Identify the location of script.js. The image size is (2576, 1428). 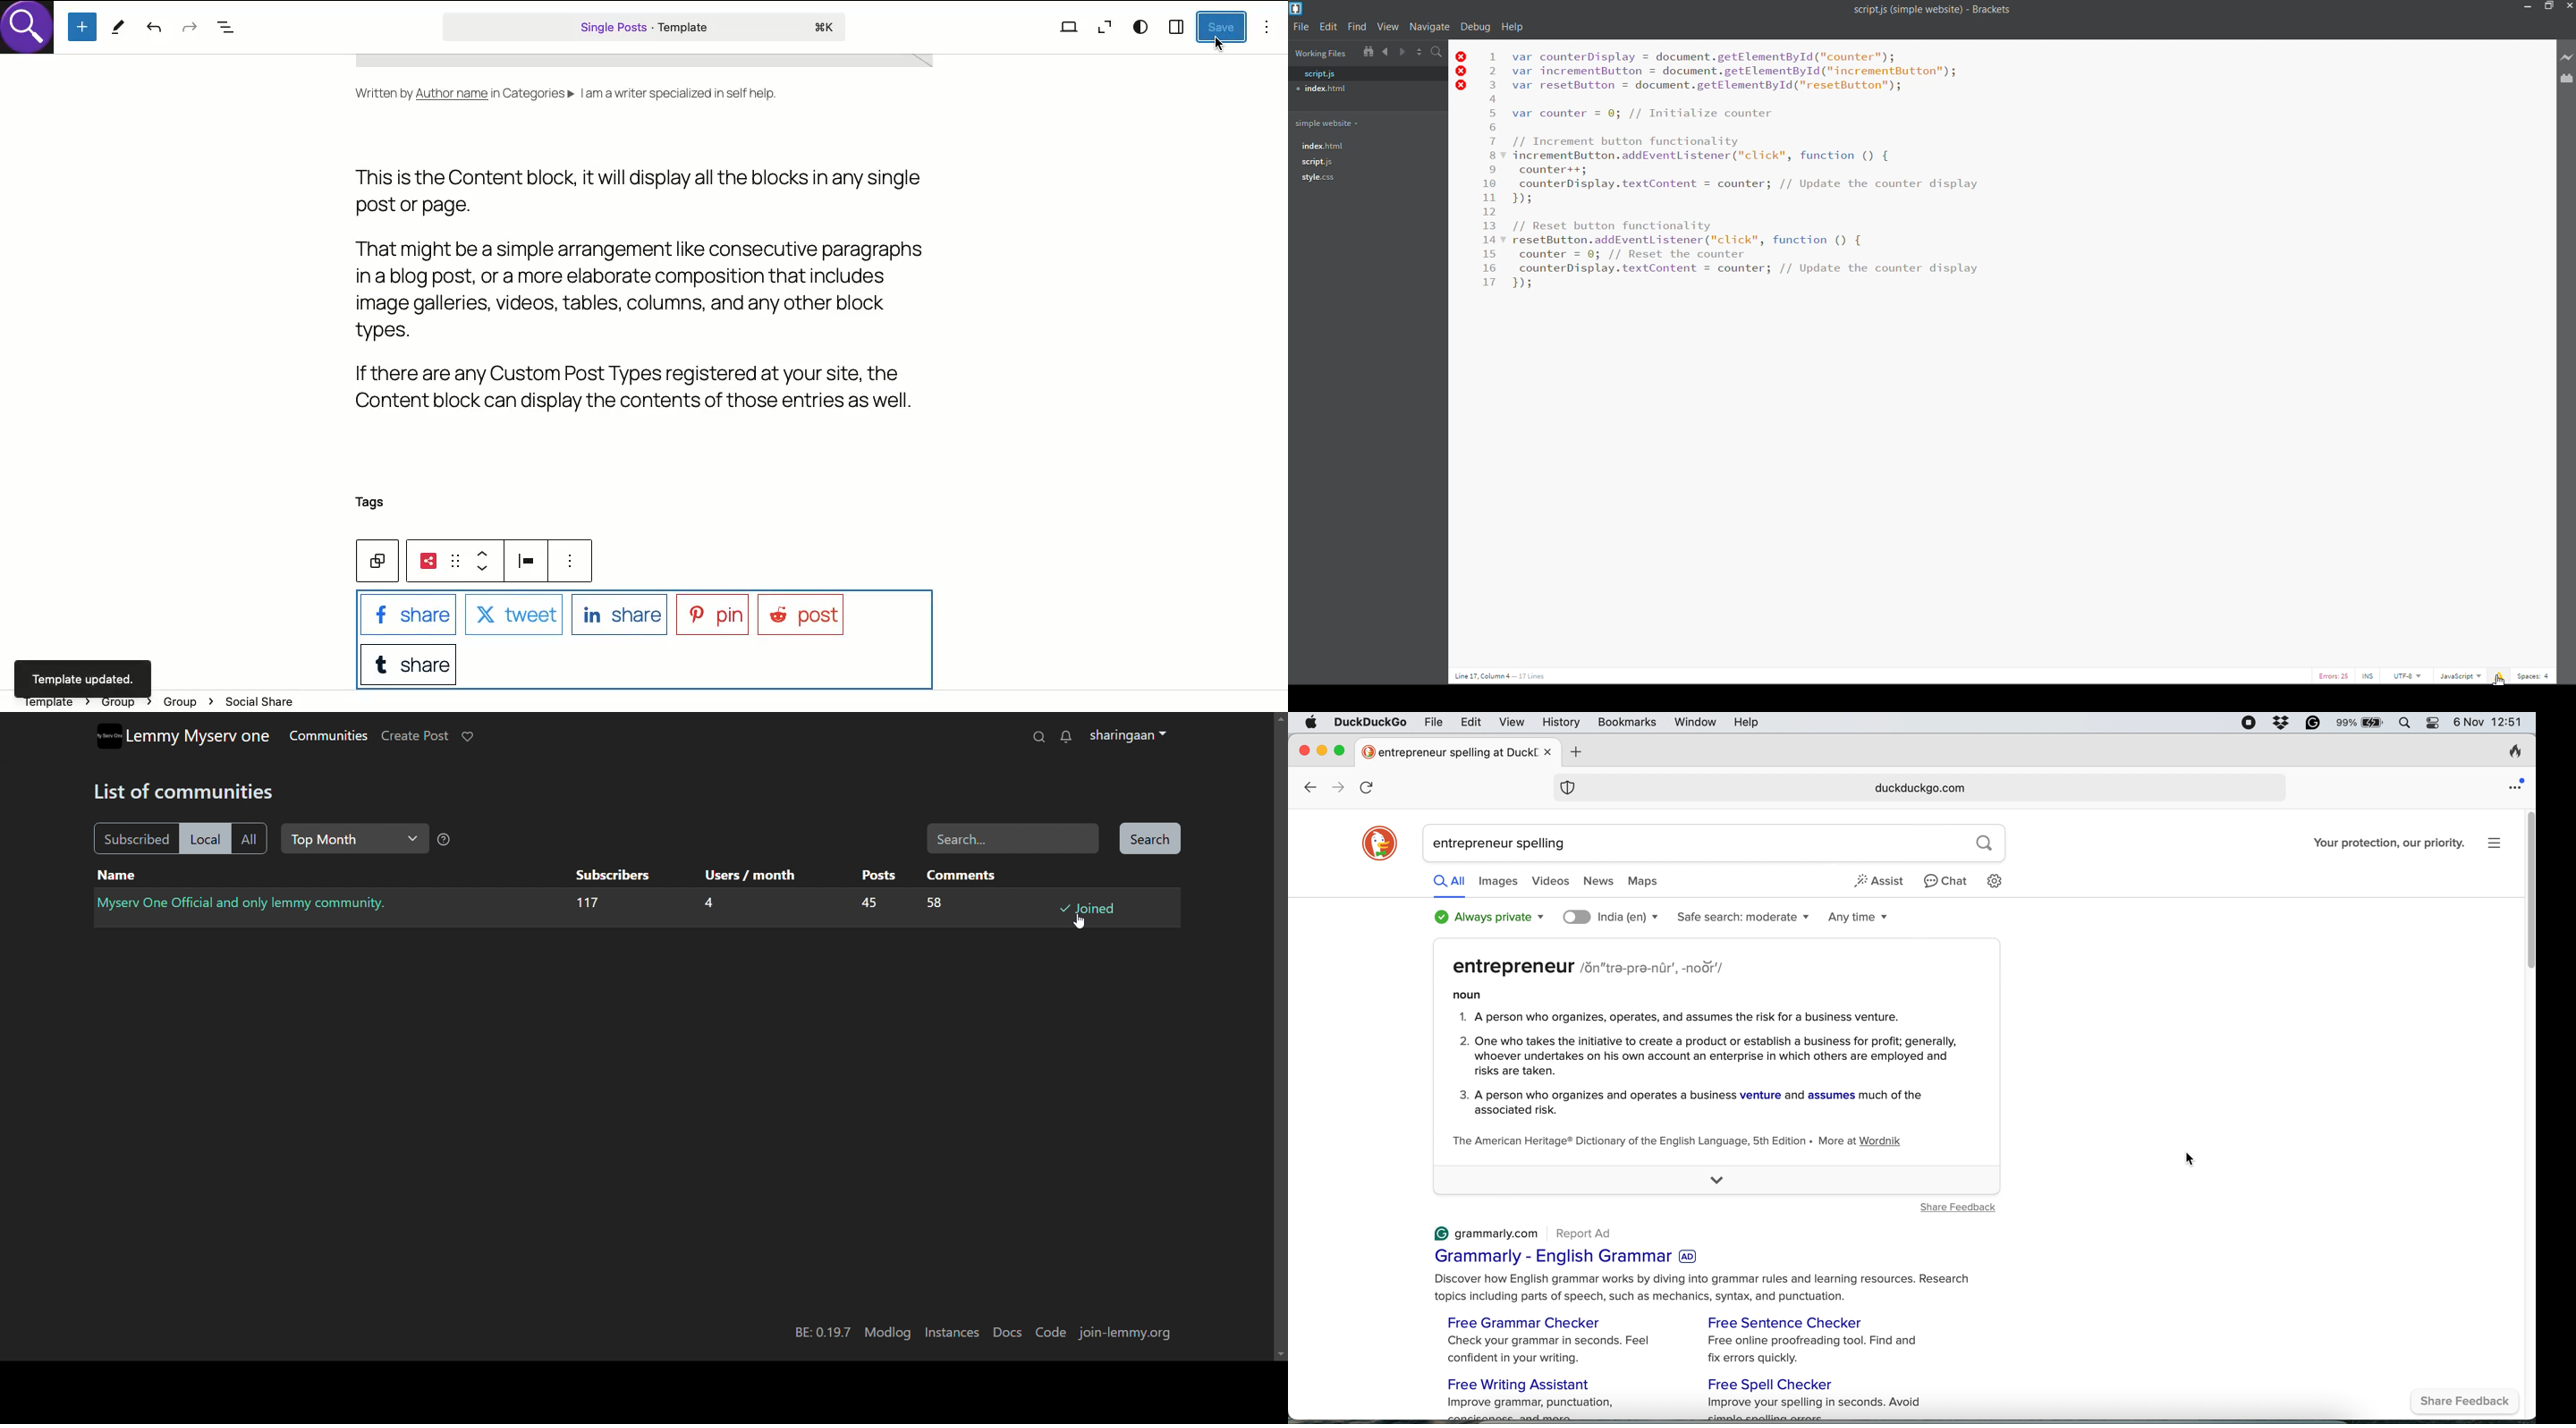
(1318, 74).